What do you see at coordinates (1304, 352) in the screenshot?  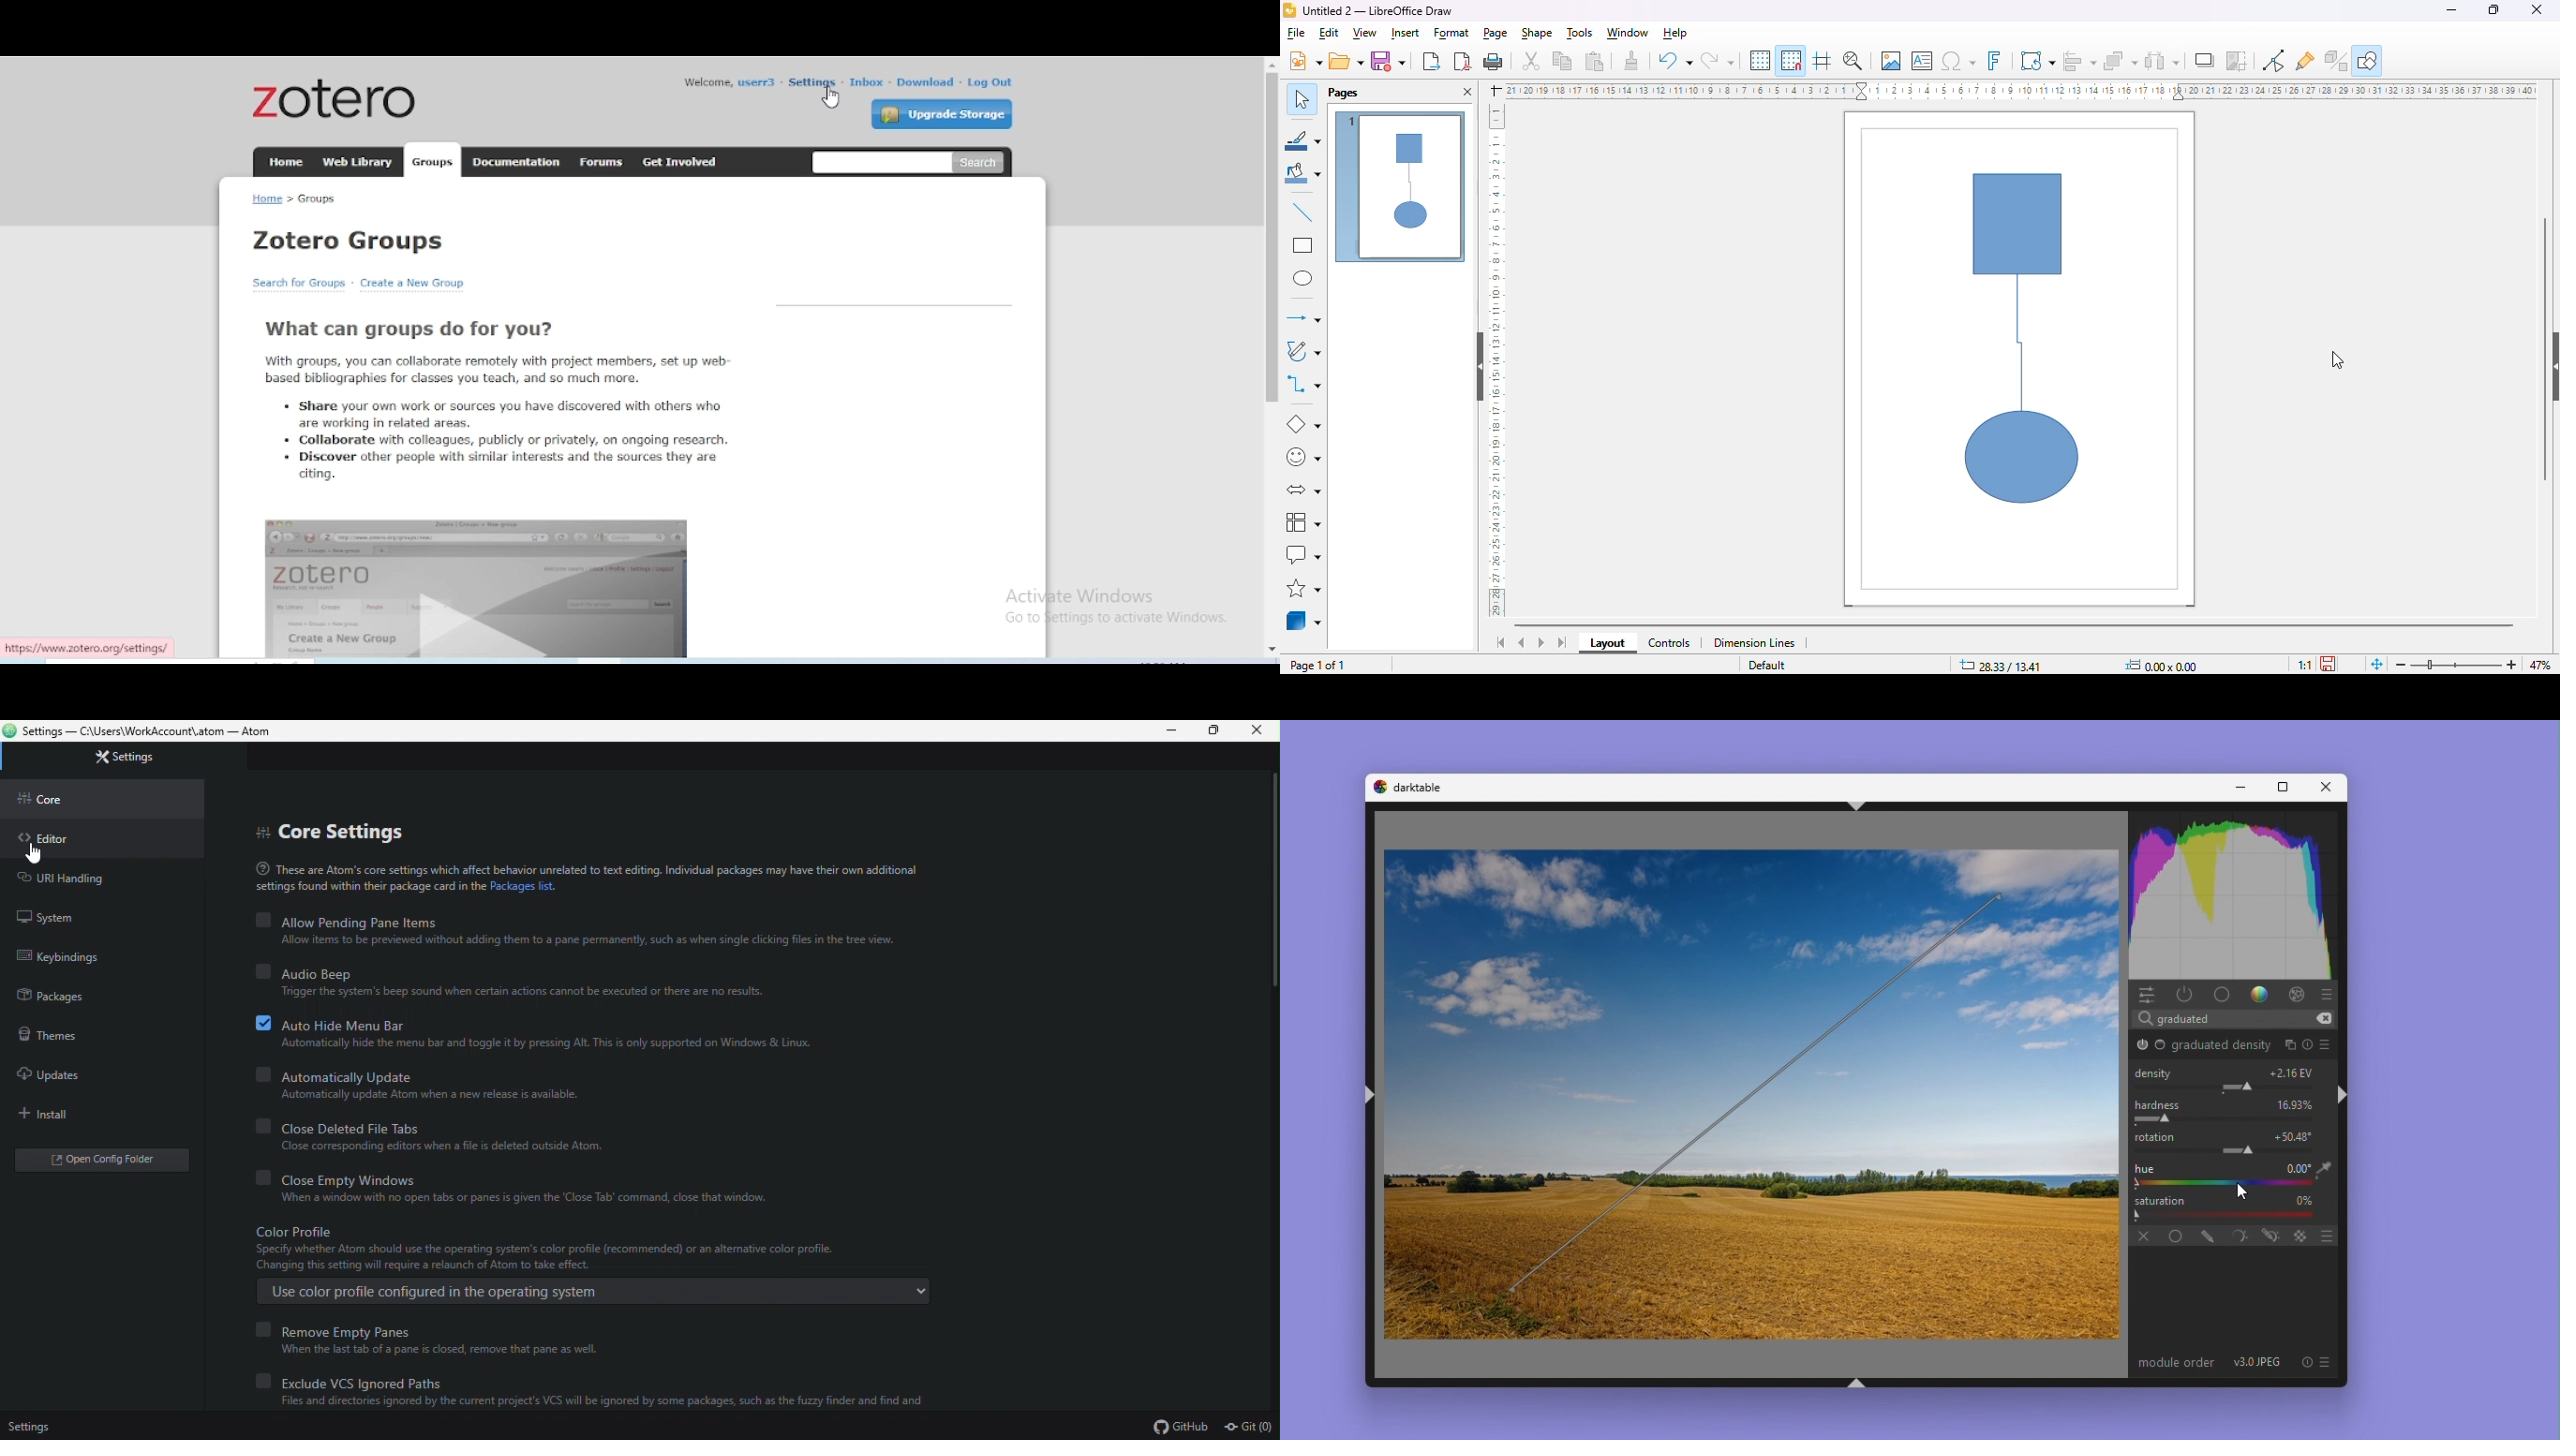 I see `curves and polygons` at bounding box center [1304, 352].